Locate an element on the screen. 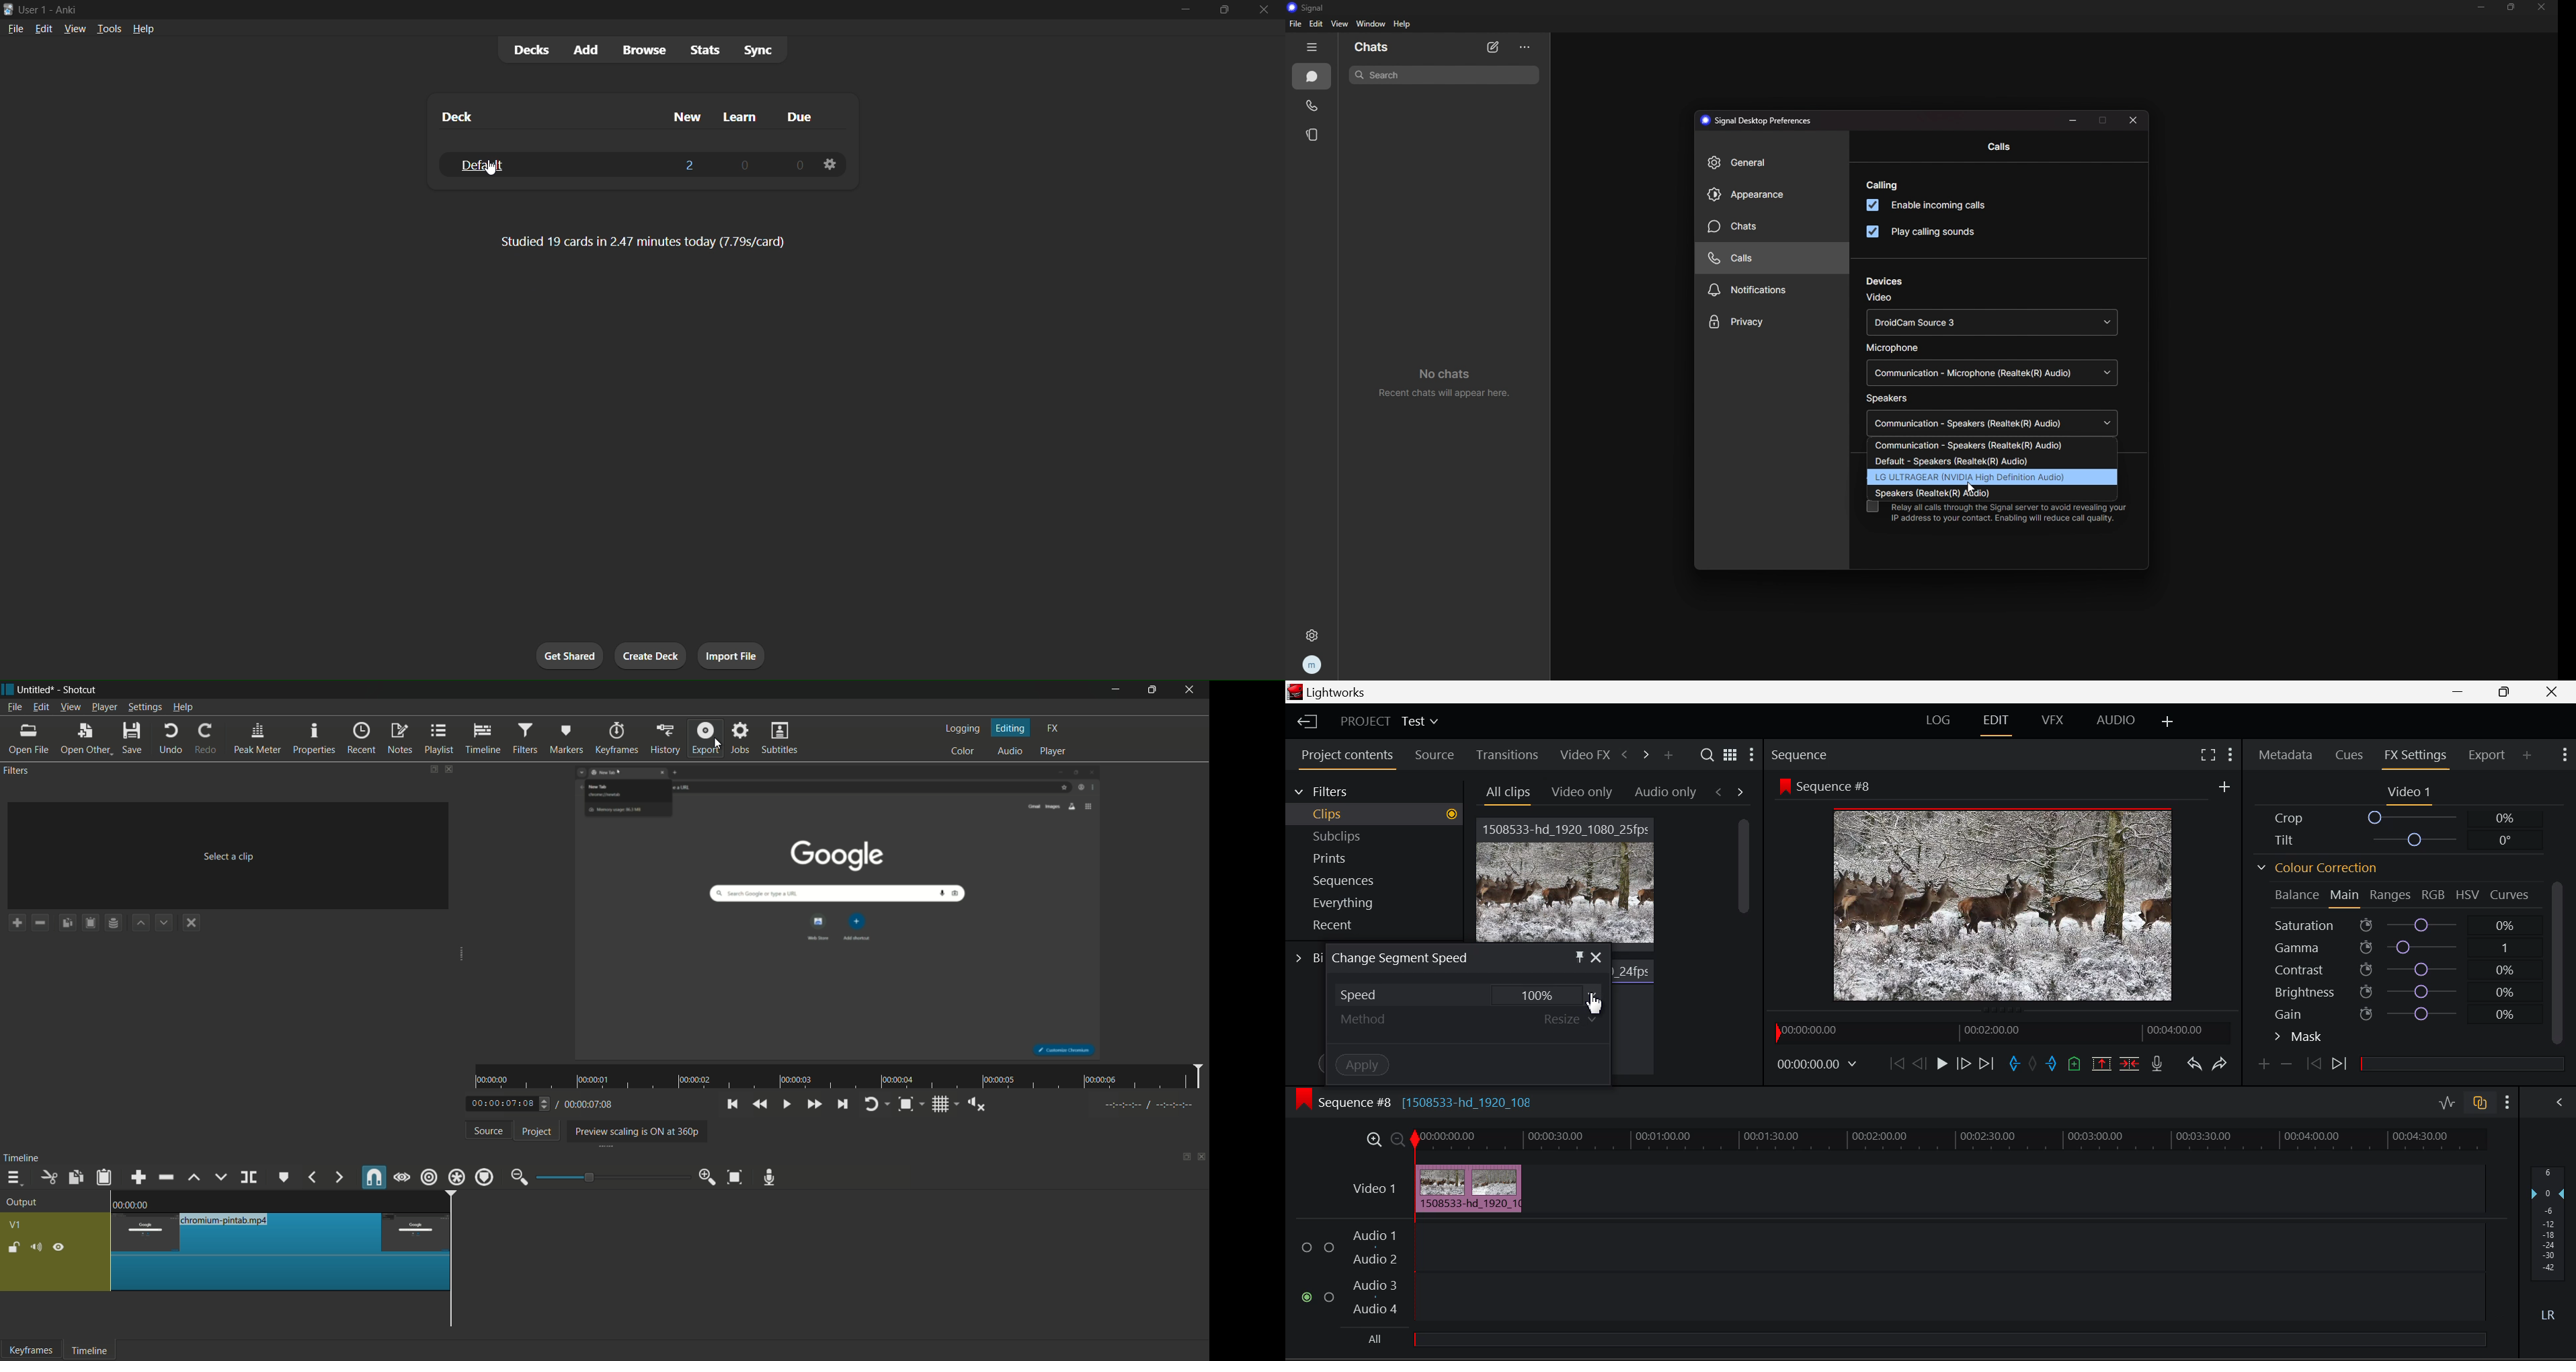 The width and height of the screenshot is (2576, 1372). FX Settings is located at coordinates (2412, 756).